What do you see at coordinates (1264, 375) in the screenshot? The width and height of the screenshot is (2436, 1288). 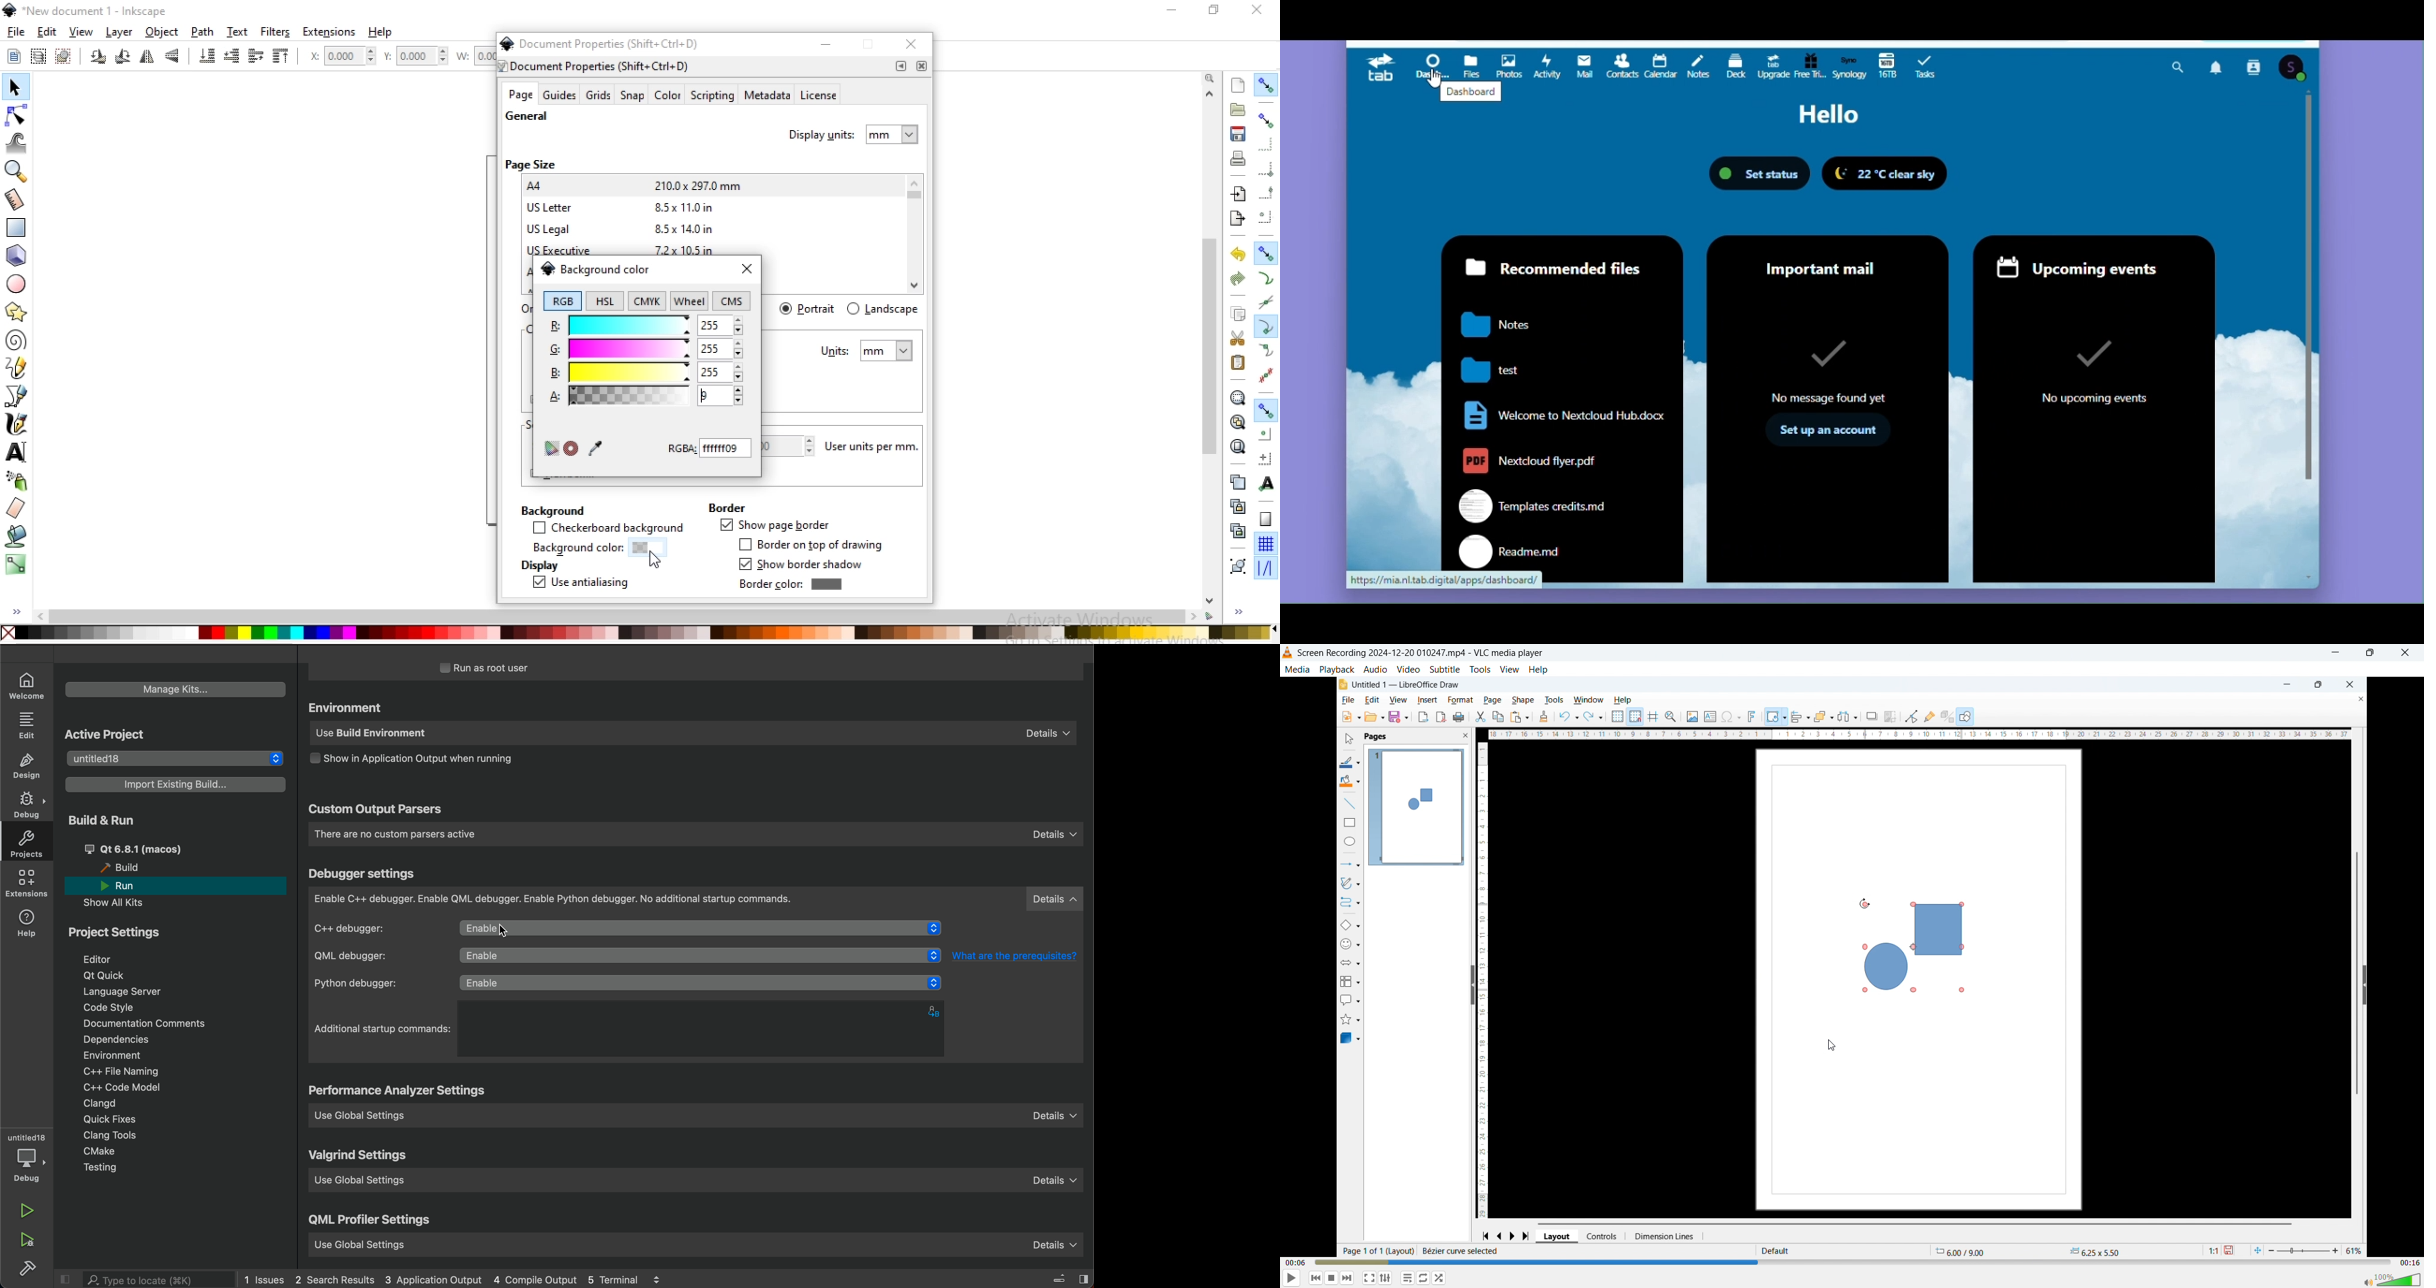 I see `snap midpoints of line segments` at bounding box center [1264, 375].